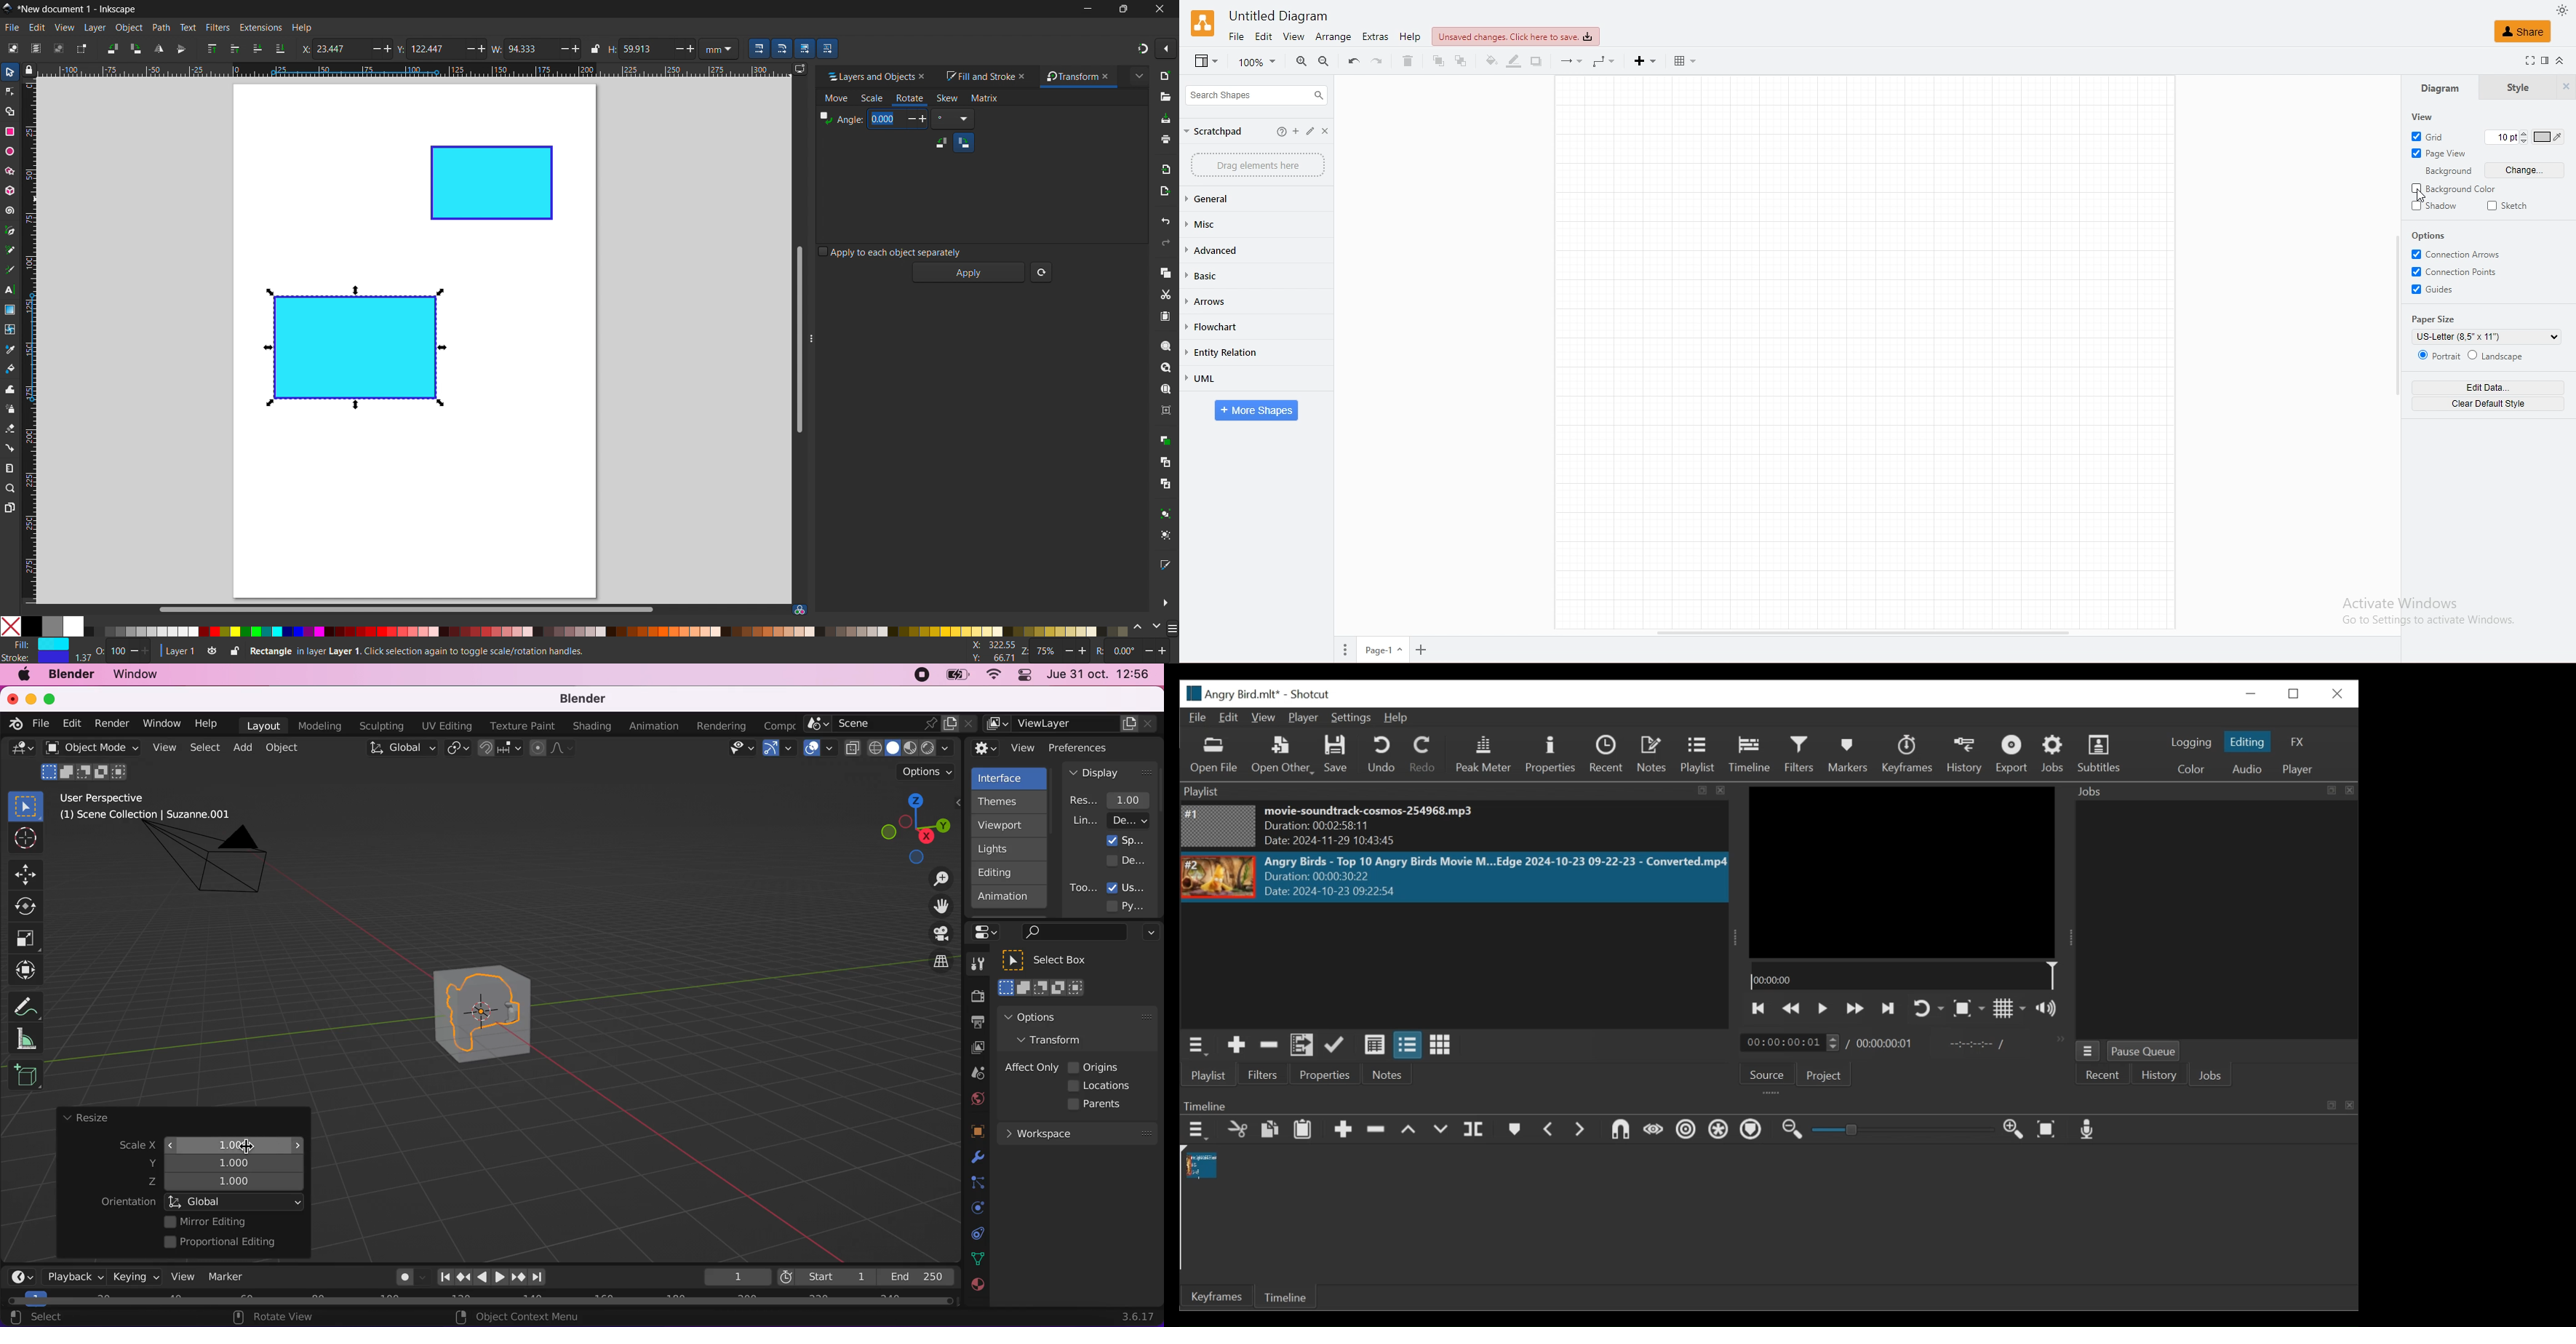 This screenshot has width=2576, height=1344. Describe the element at coordinates (2018, 1130) in the screenshot. I see `Zoom in ` at that location.